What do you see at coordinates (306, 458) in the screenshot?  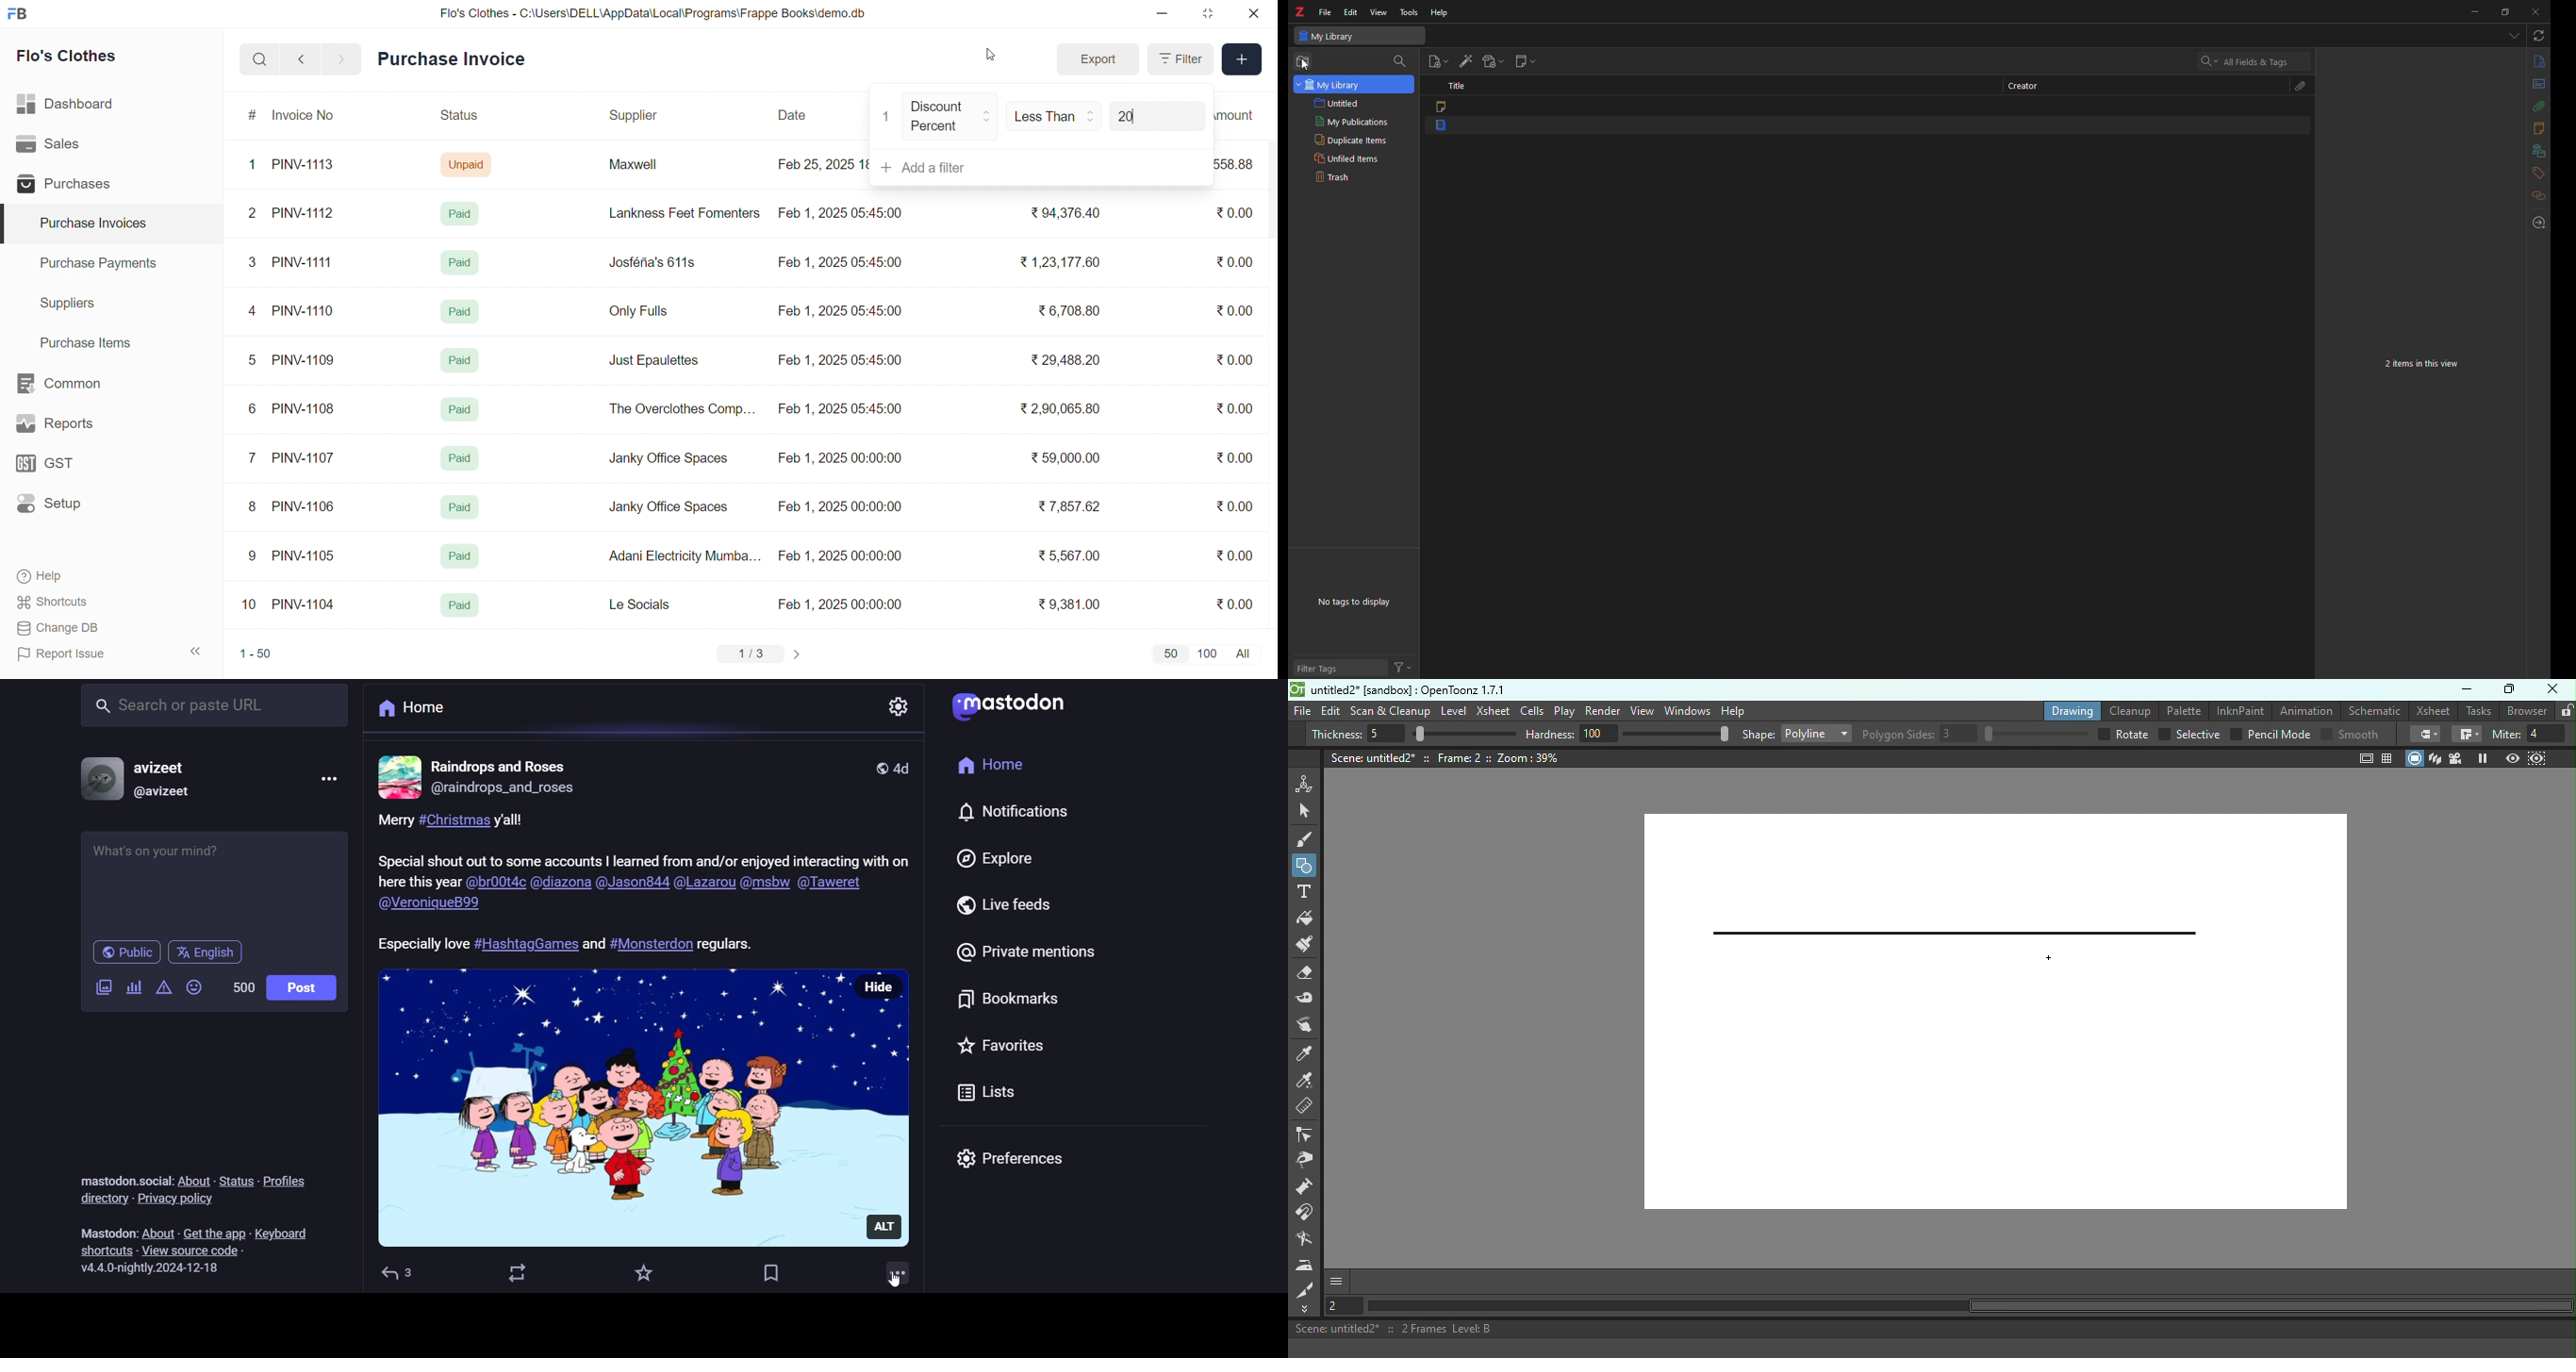 I see `PINV-1107` at bounding box center [306, 458].